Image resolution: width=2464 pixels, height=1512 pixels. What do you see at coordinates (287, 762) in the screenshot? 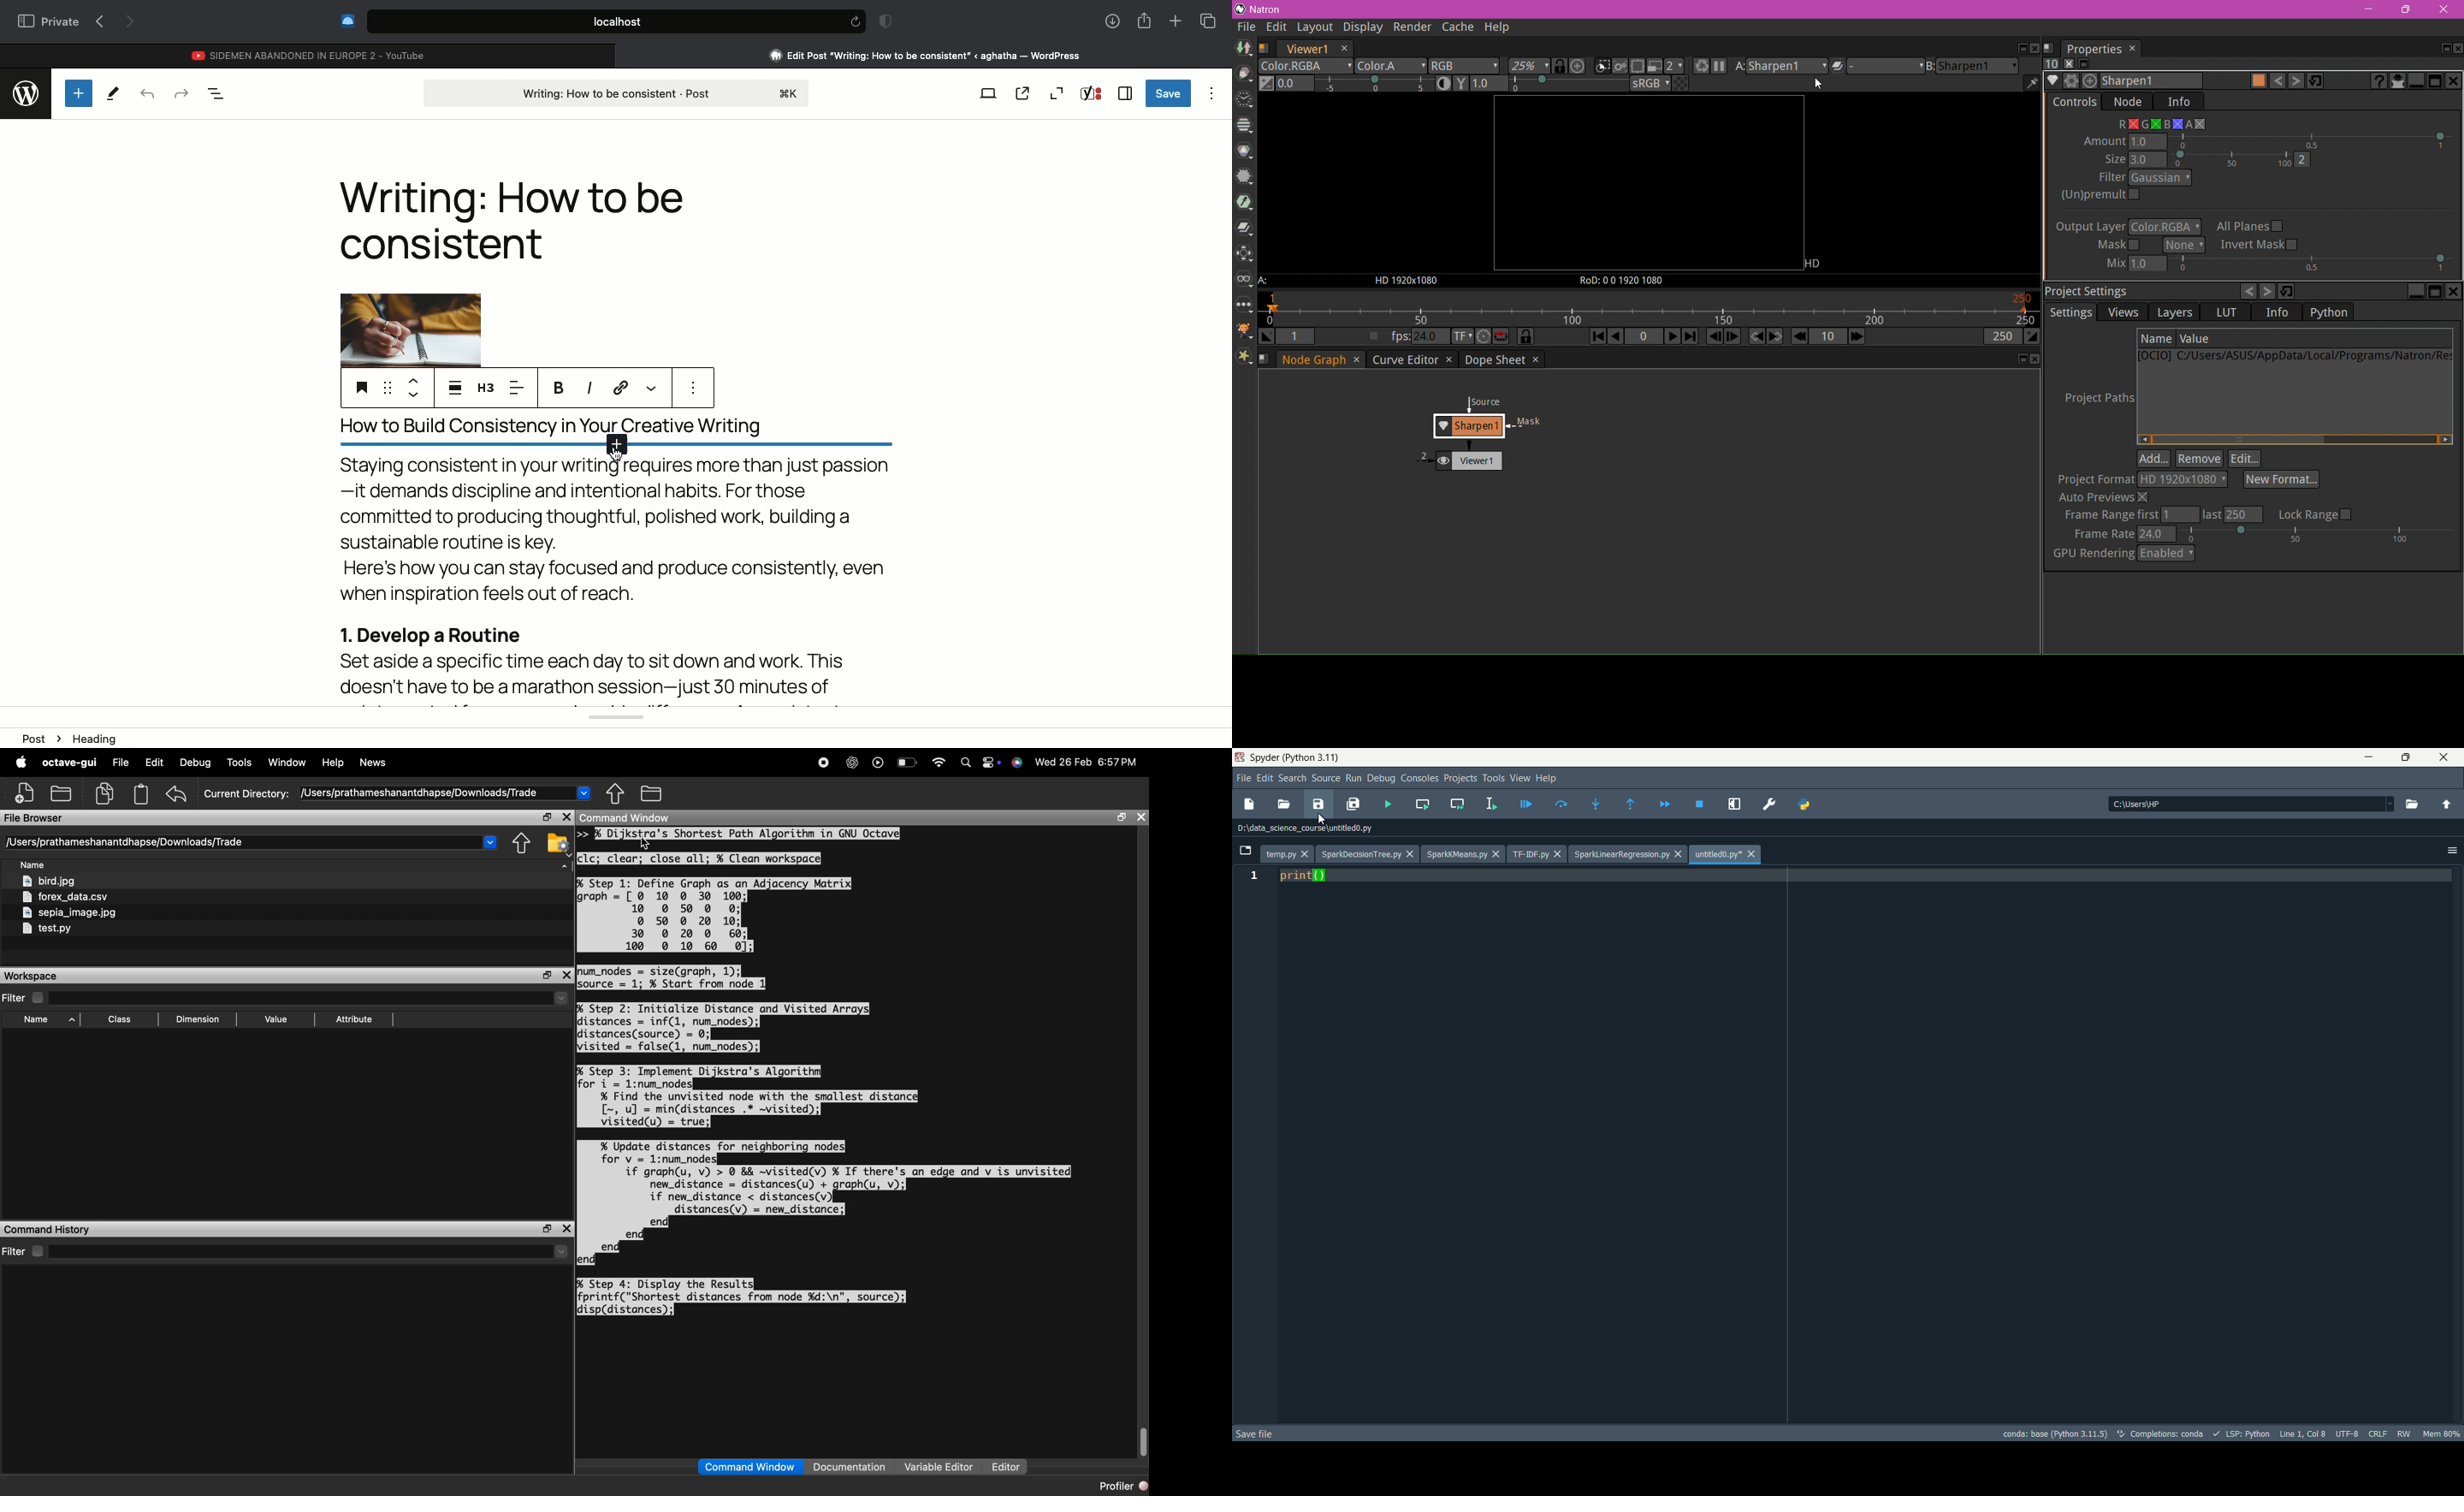
I see `window` at bounding box center [287, 762].